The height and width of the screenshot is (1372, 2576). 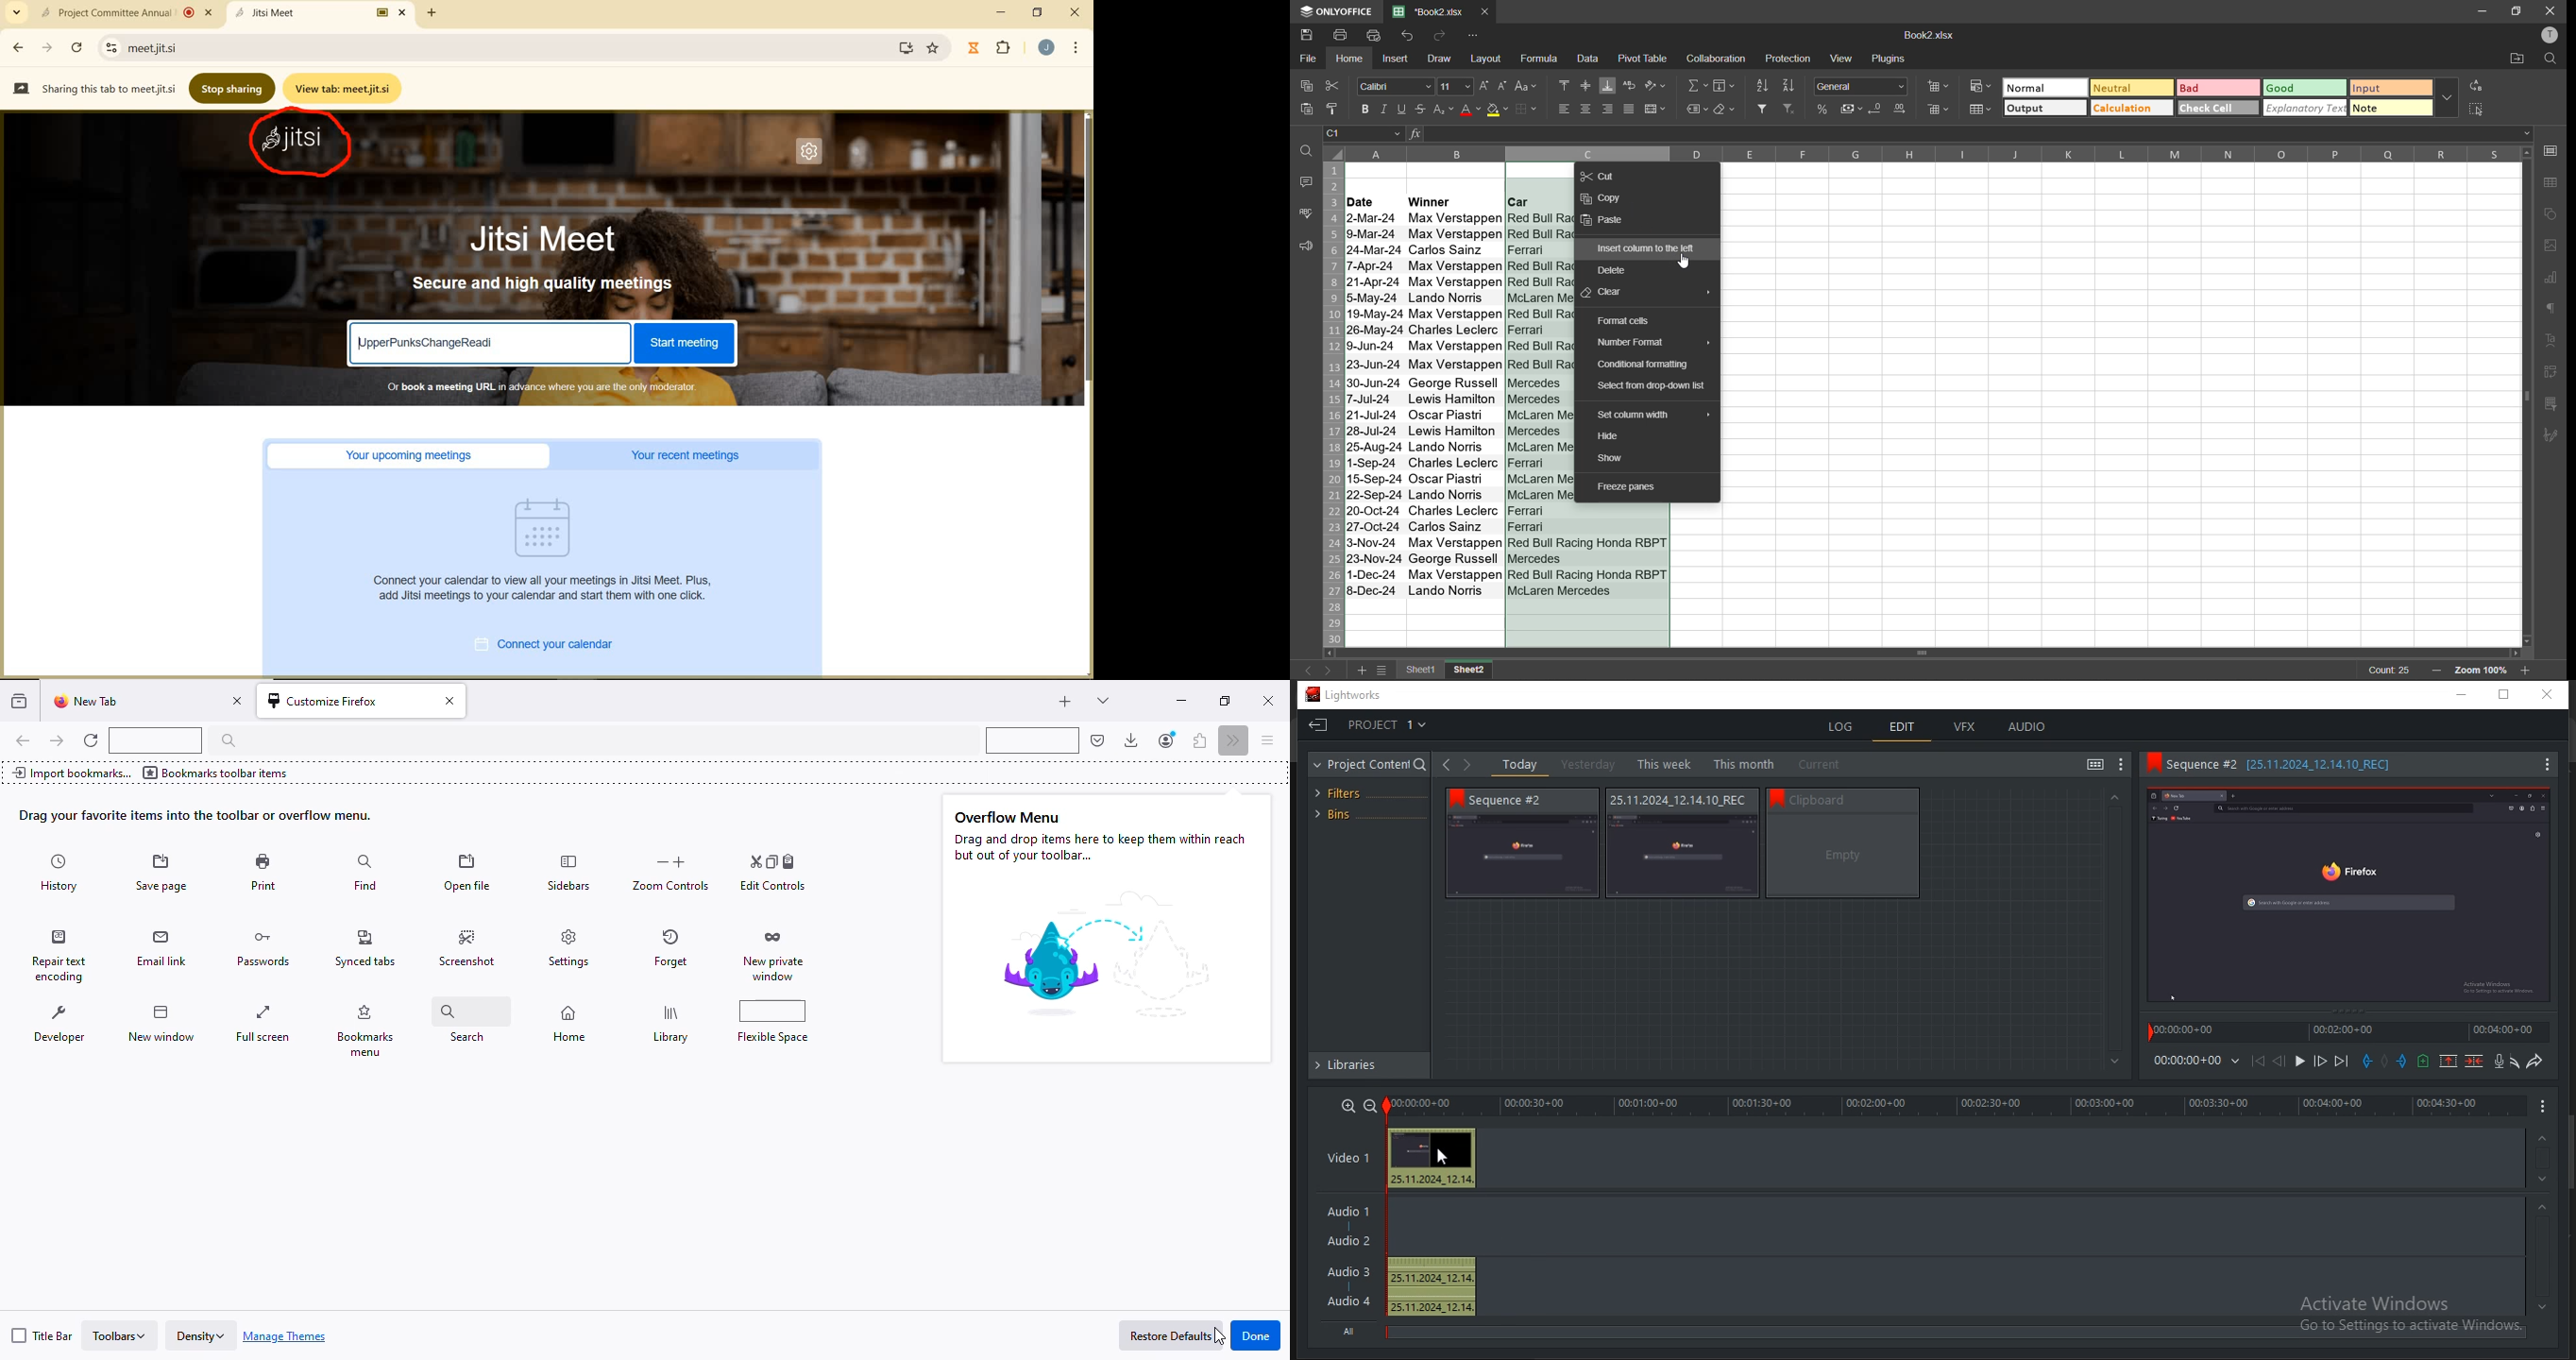 I want to click on align bottom, so click(x=1607, y=84).